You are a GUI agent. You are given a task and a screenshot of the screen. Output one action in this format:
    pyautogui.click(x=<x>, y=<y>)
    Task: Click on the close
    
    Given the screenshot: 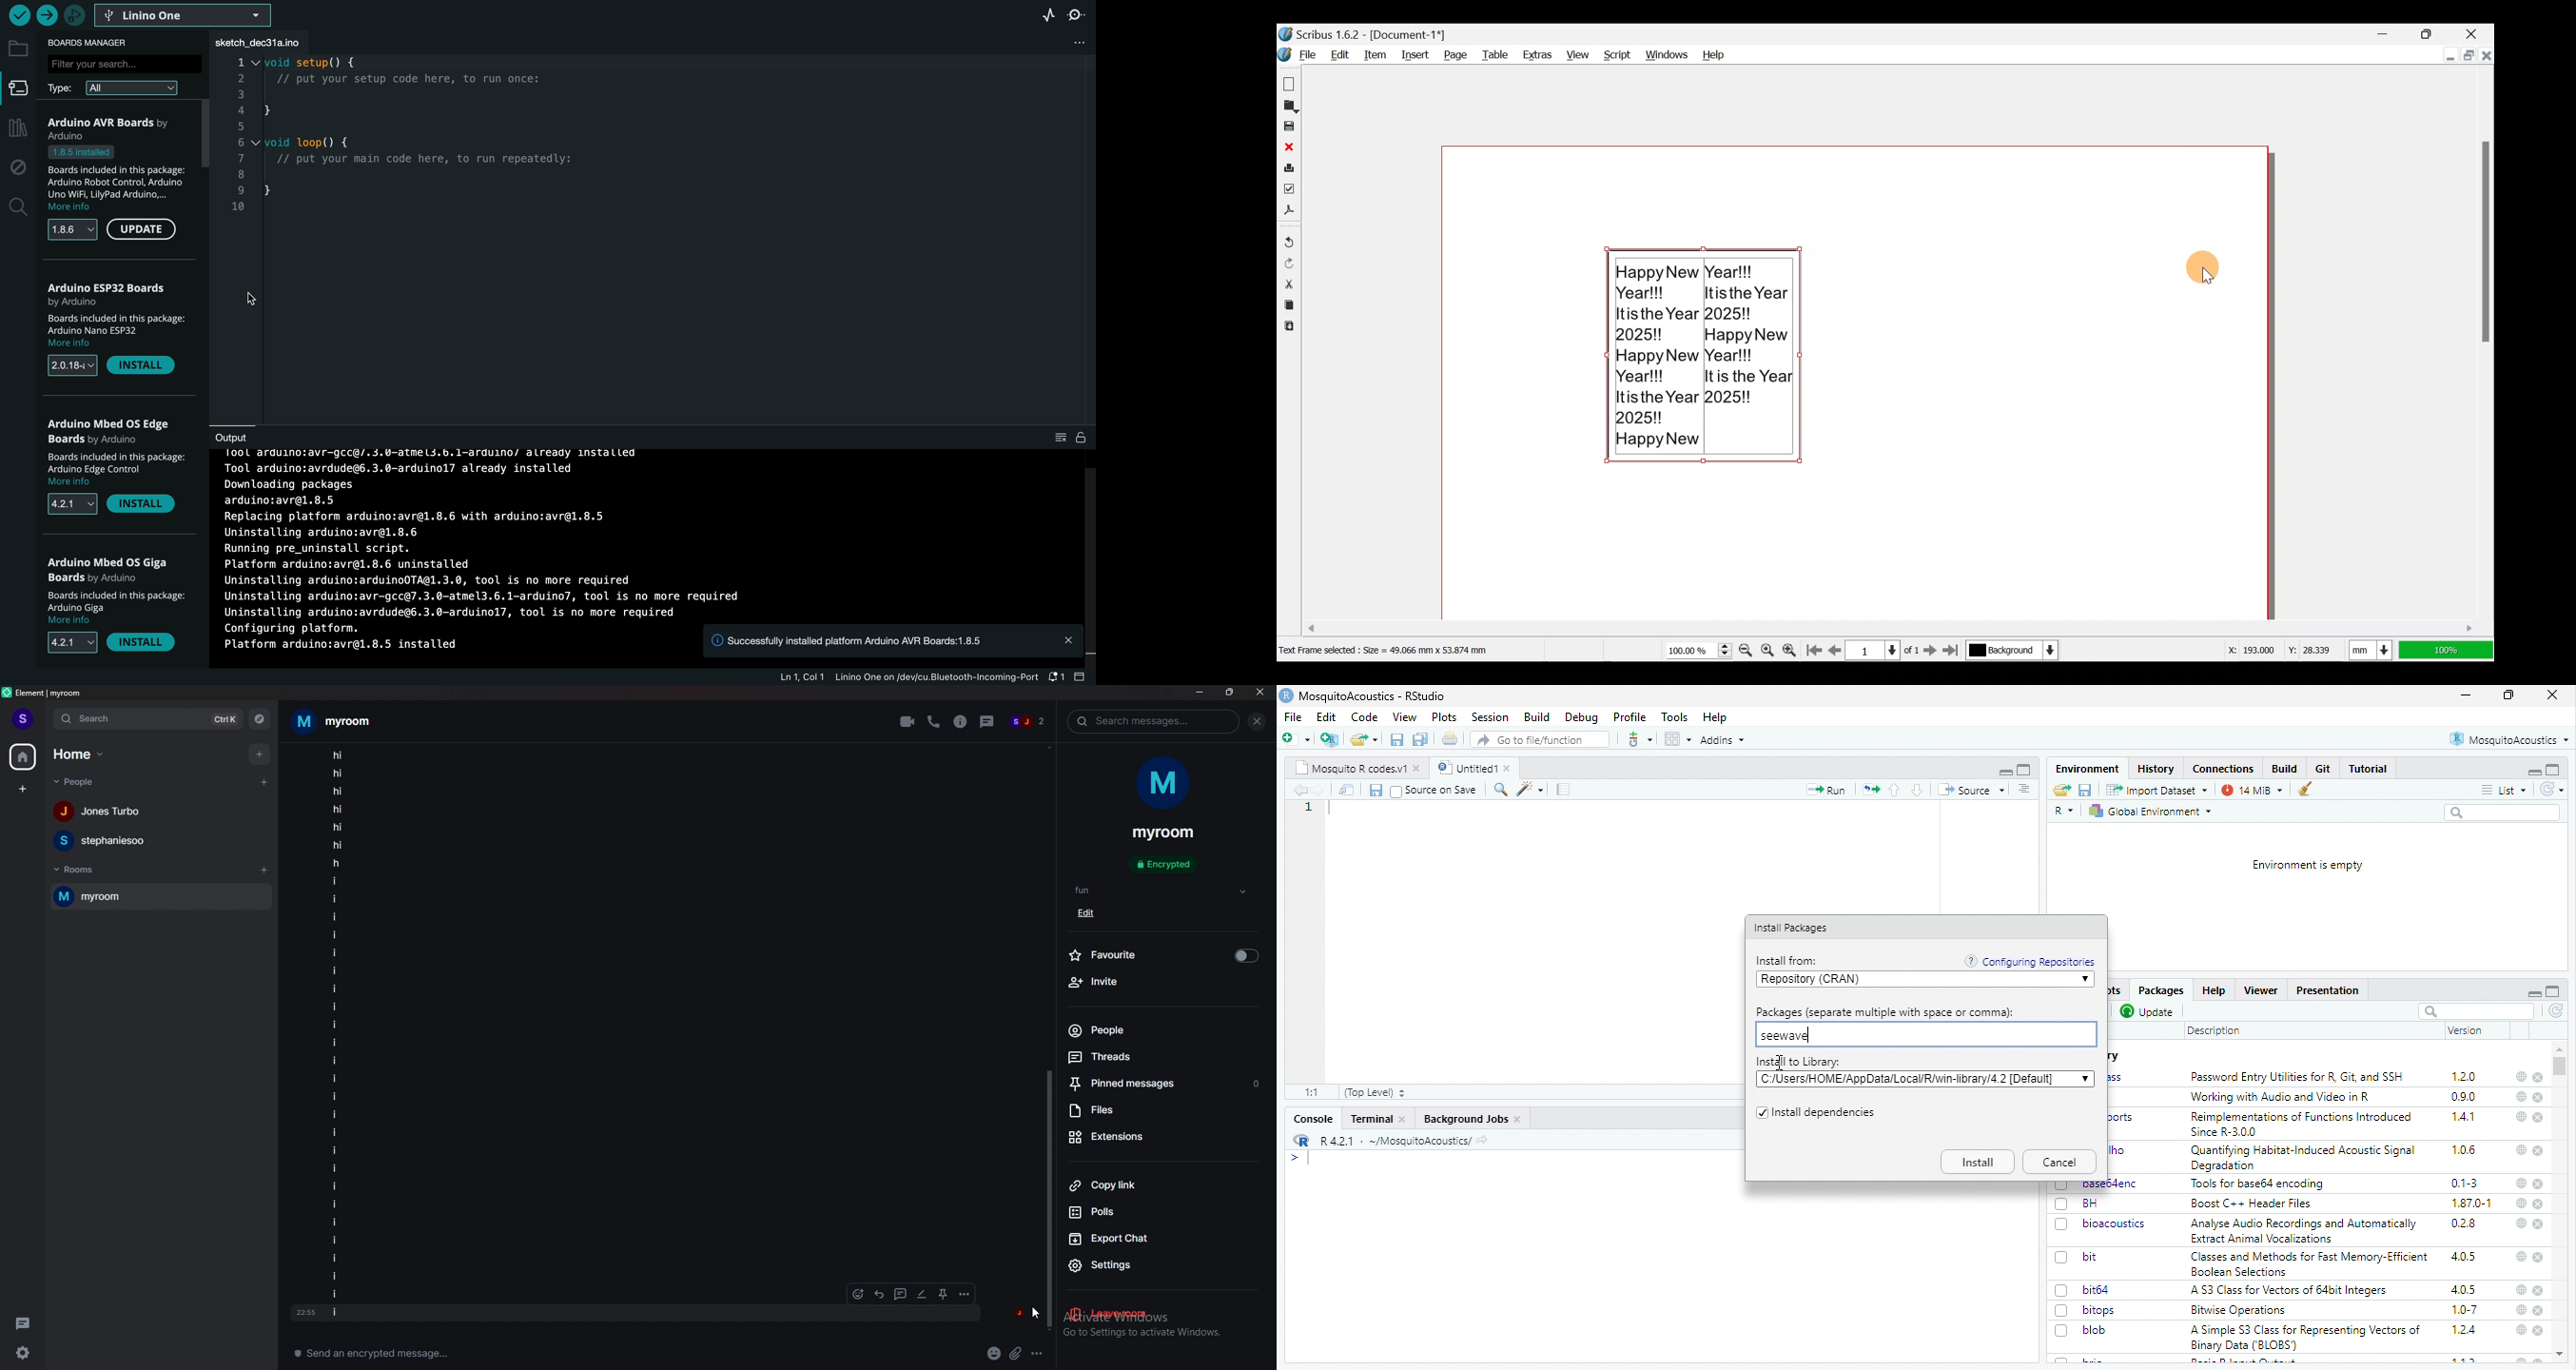 What is the action you would take?
    pyautogui.click(x=2538, y=1257)
    